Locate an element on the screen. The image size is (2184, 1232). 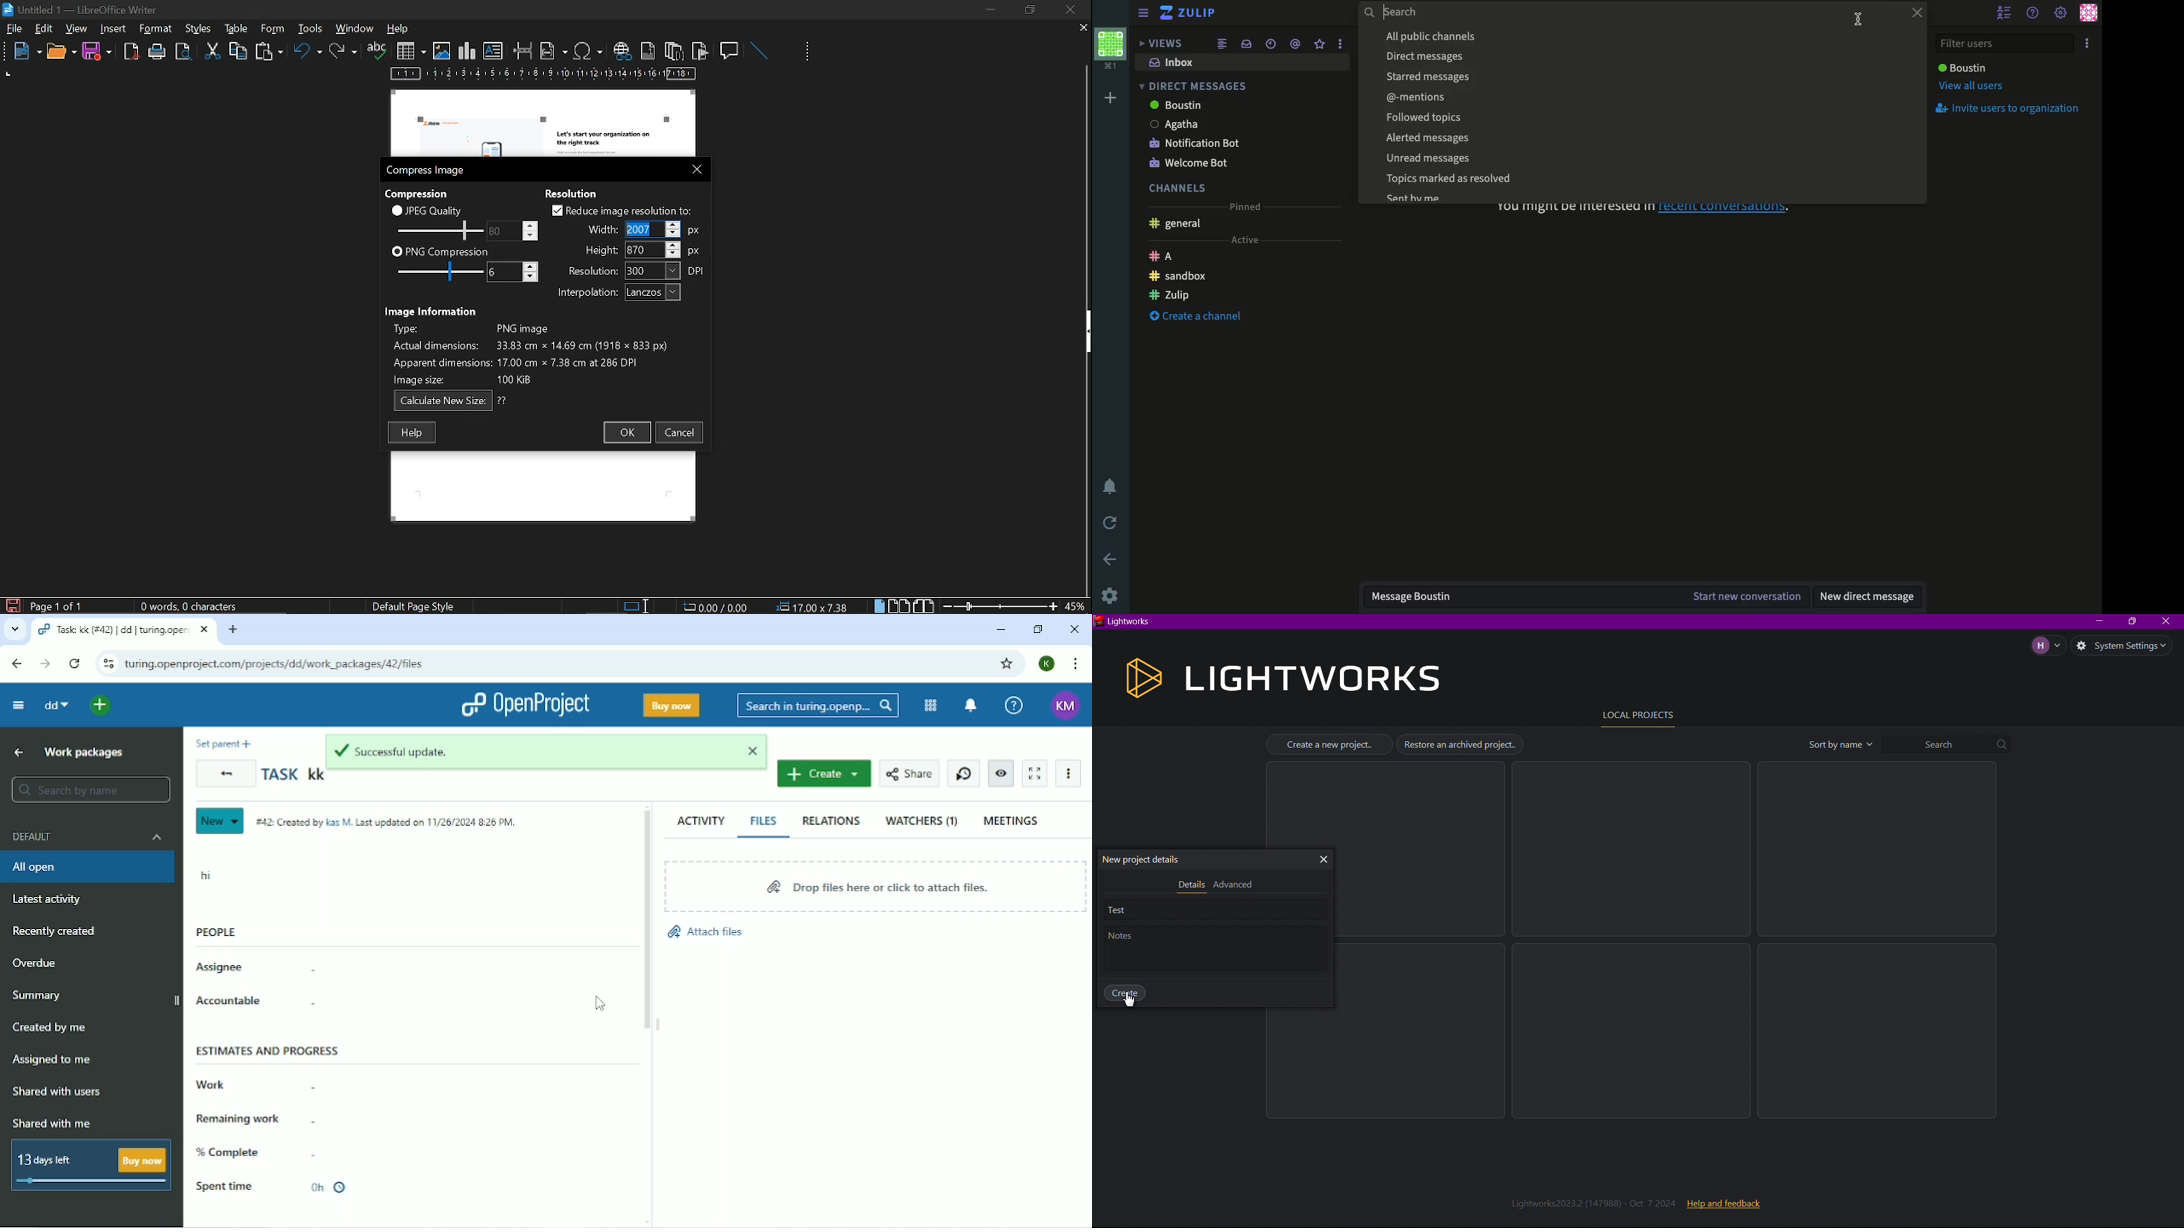
Hide users list is located at coordinates (2006, 13).